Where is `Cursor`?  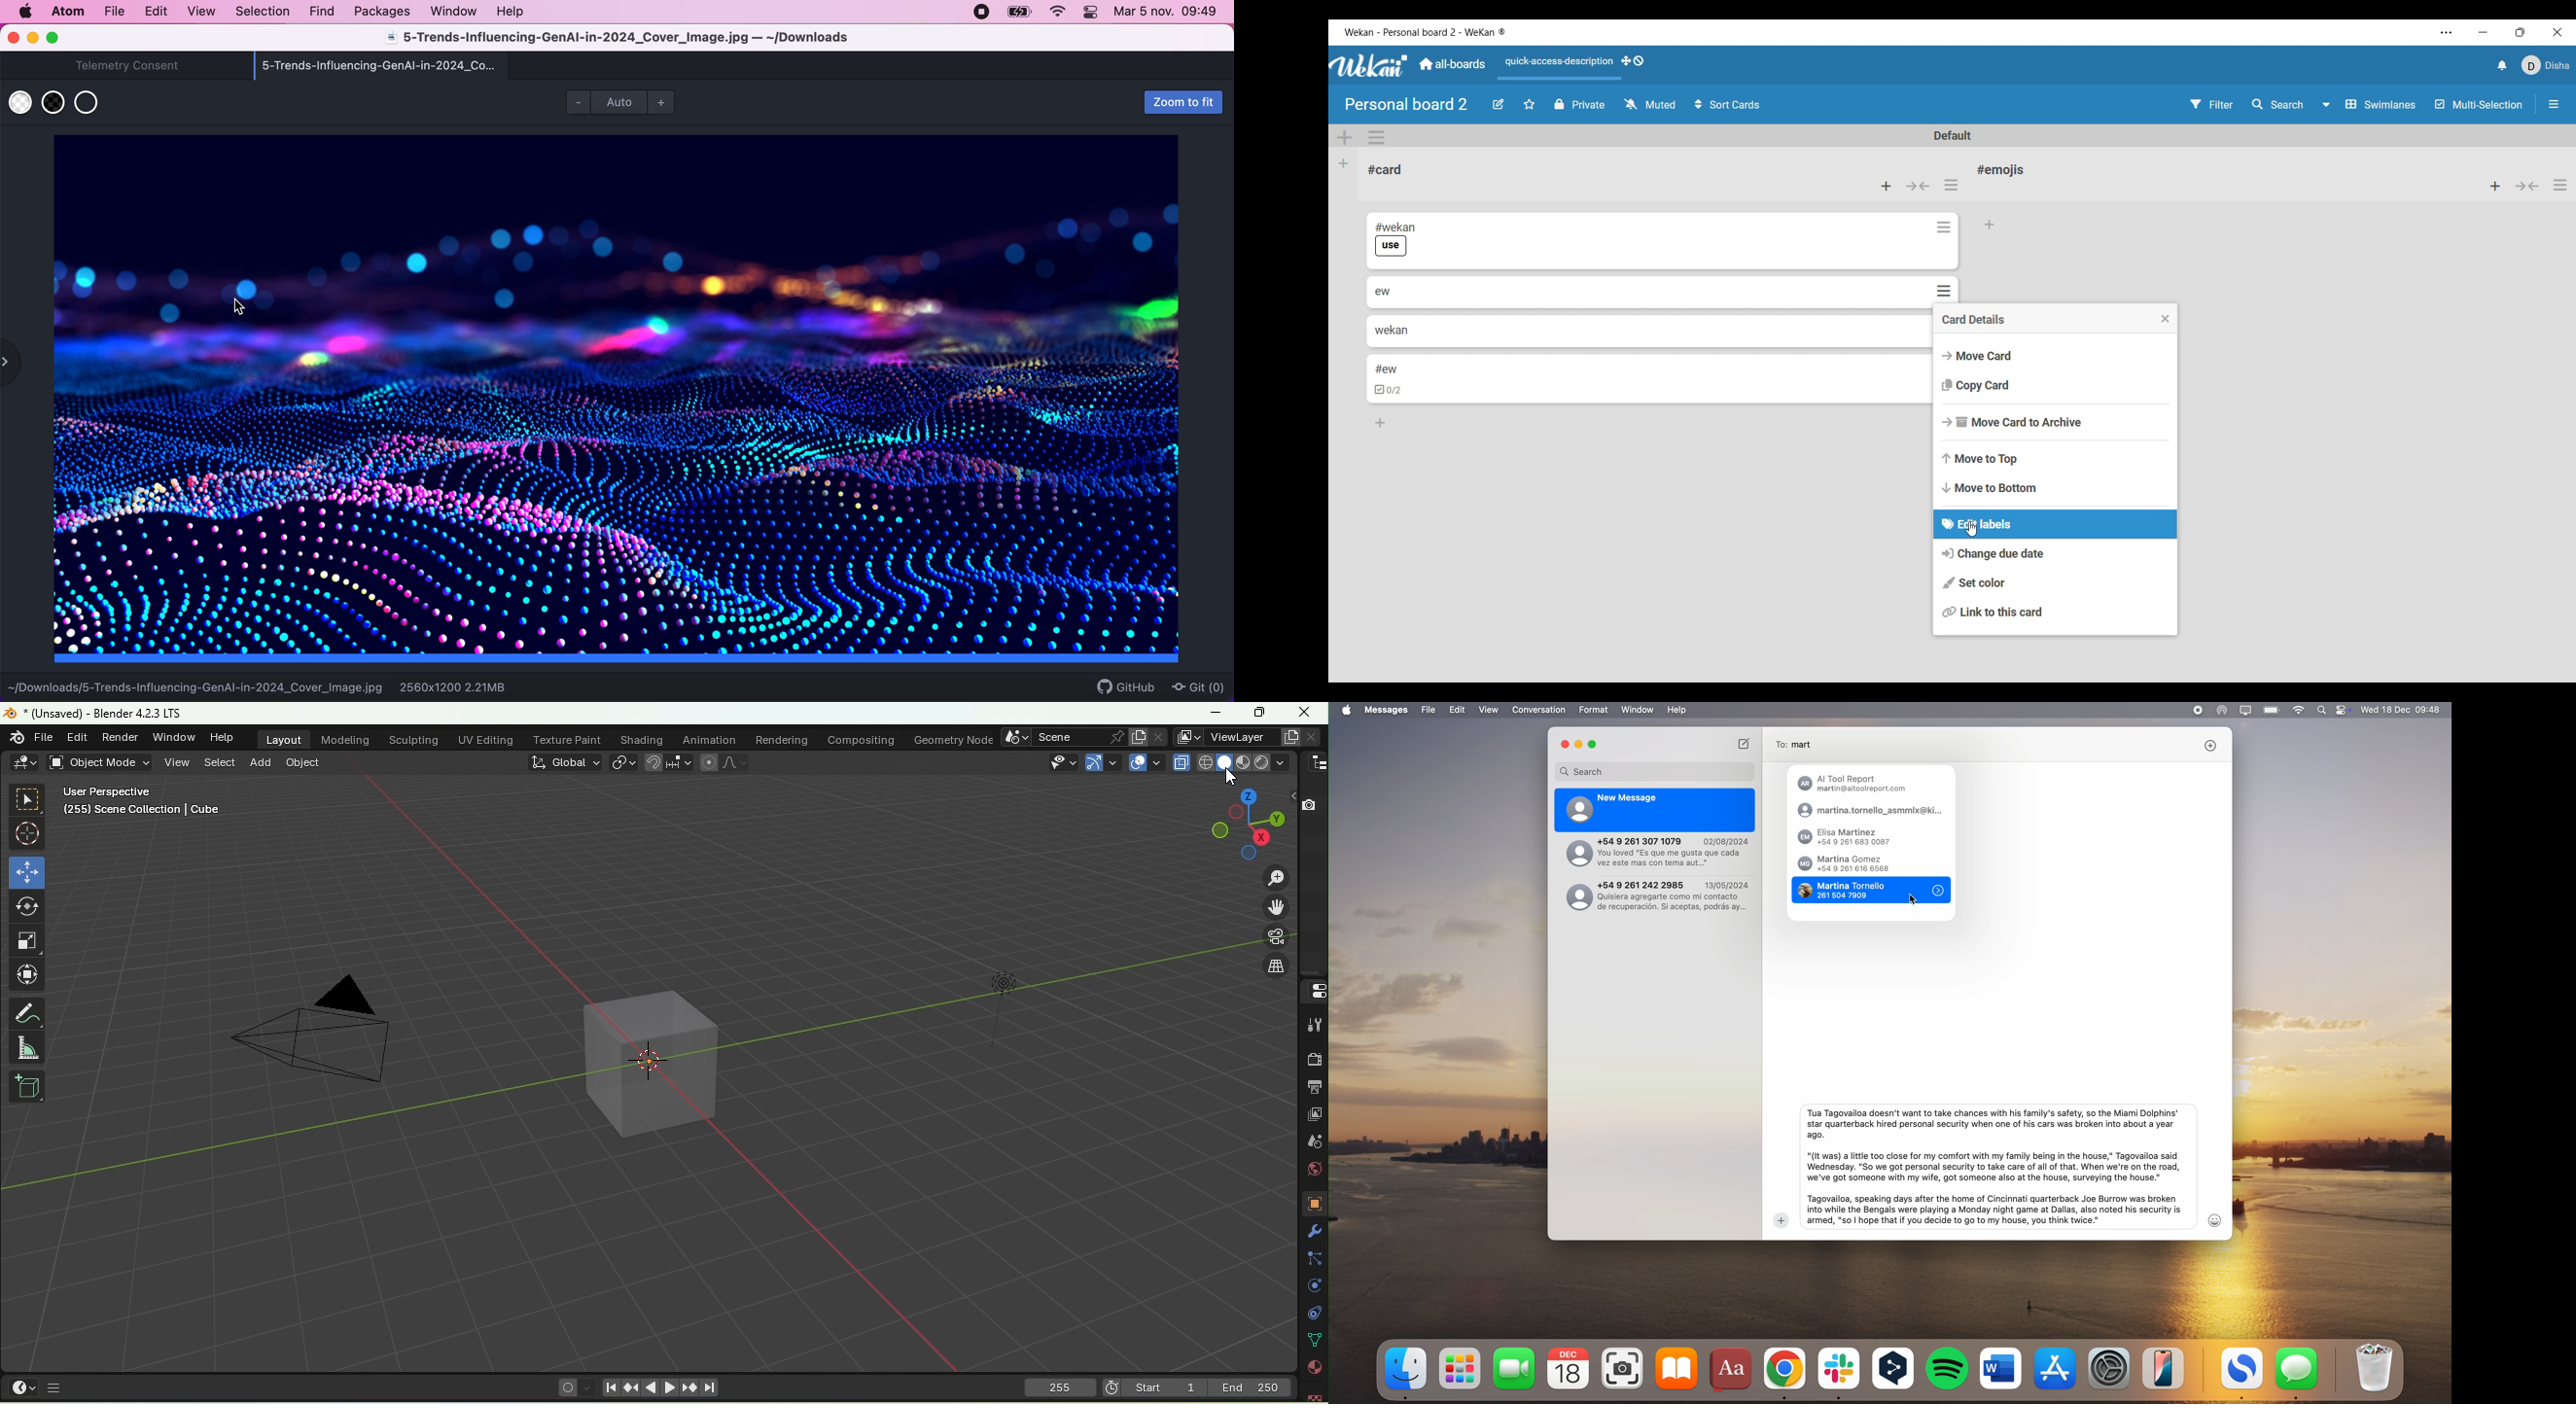
Cursor is located at coordinates (1230, 778).